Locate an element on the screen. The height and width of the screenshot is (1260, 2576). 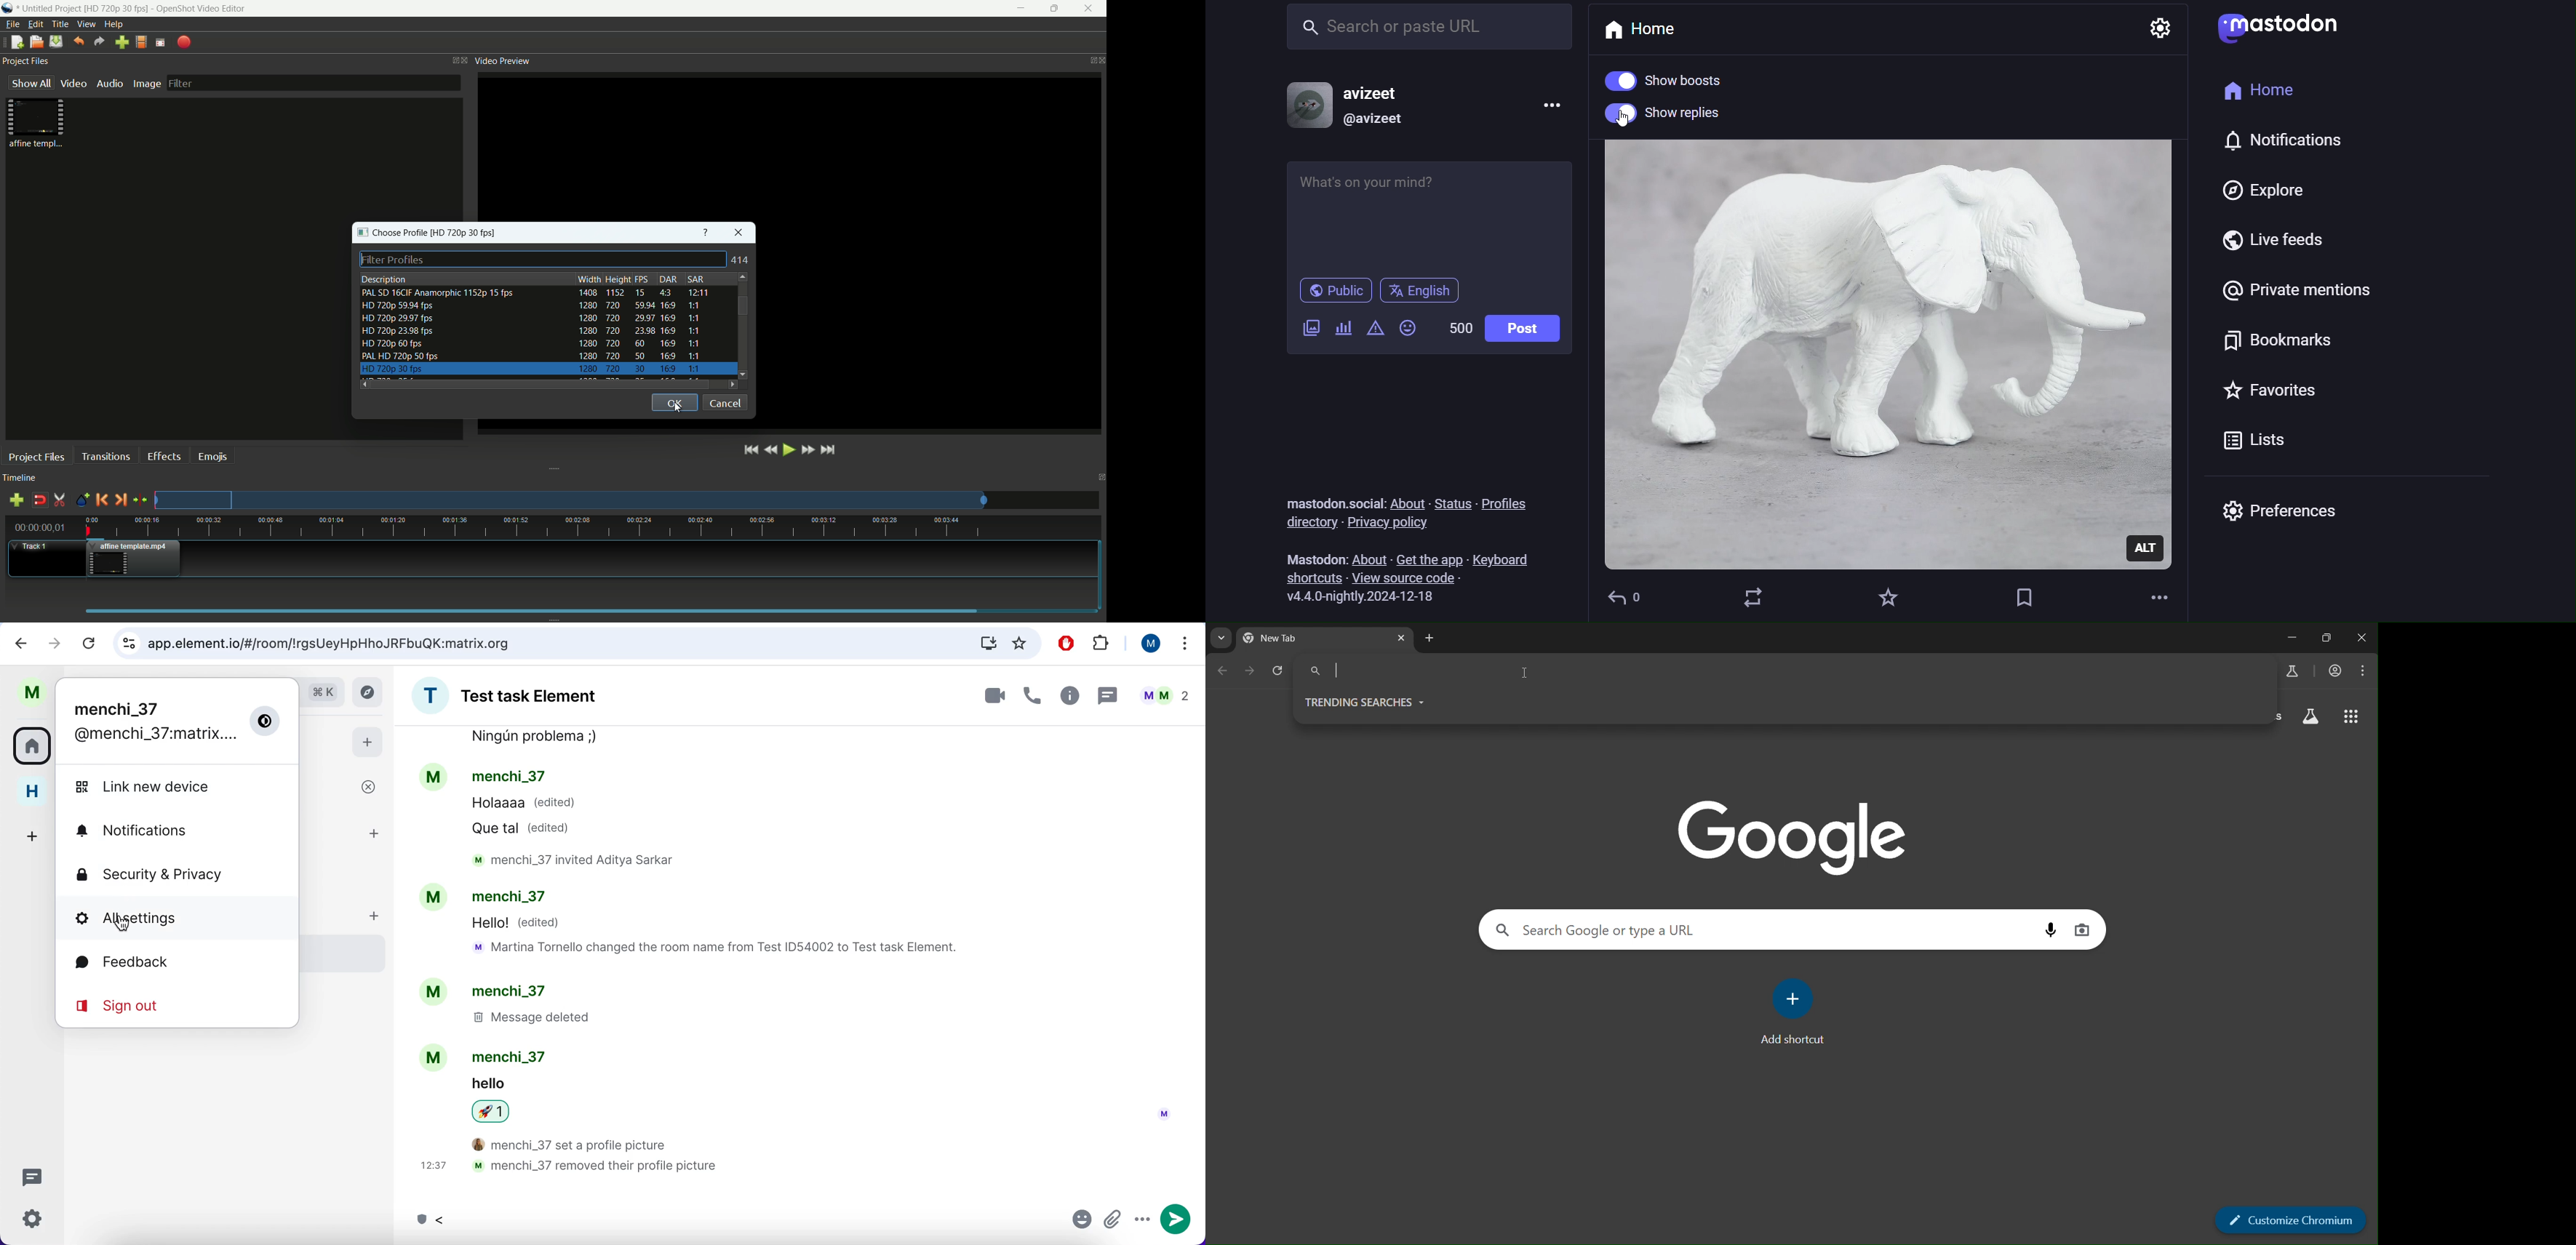
cursor is located at coordinates (1525, 676).